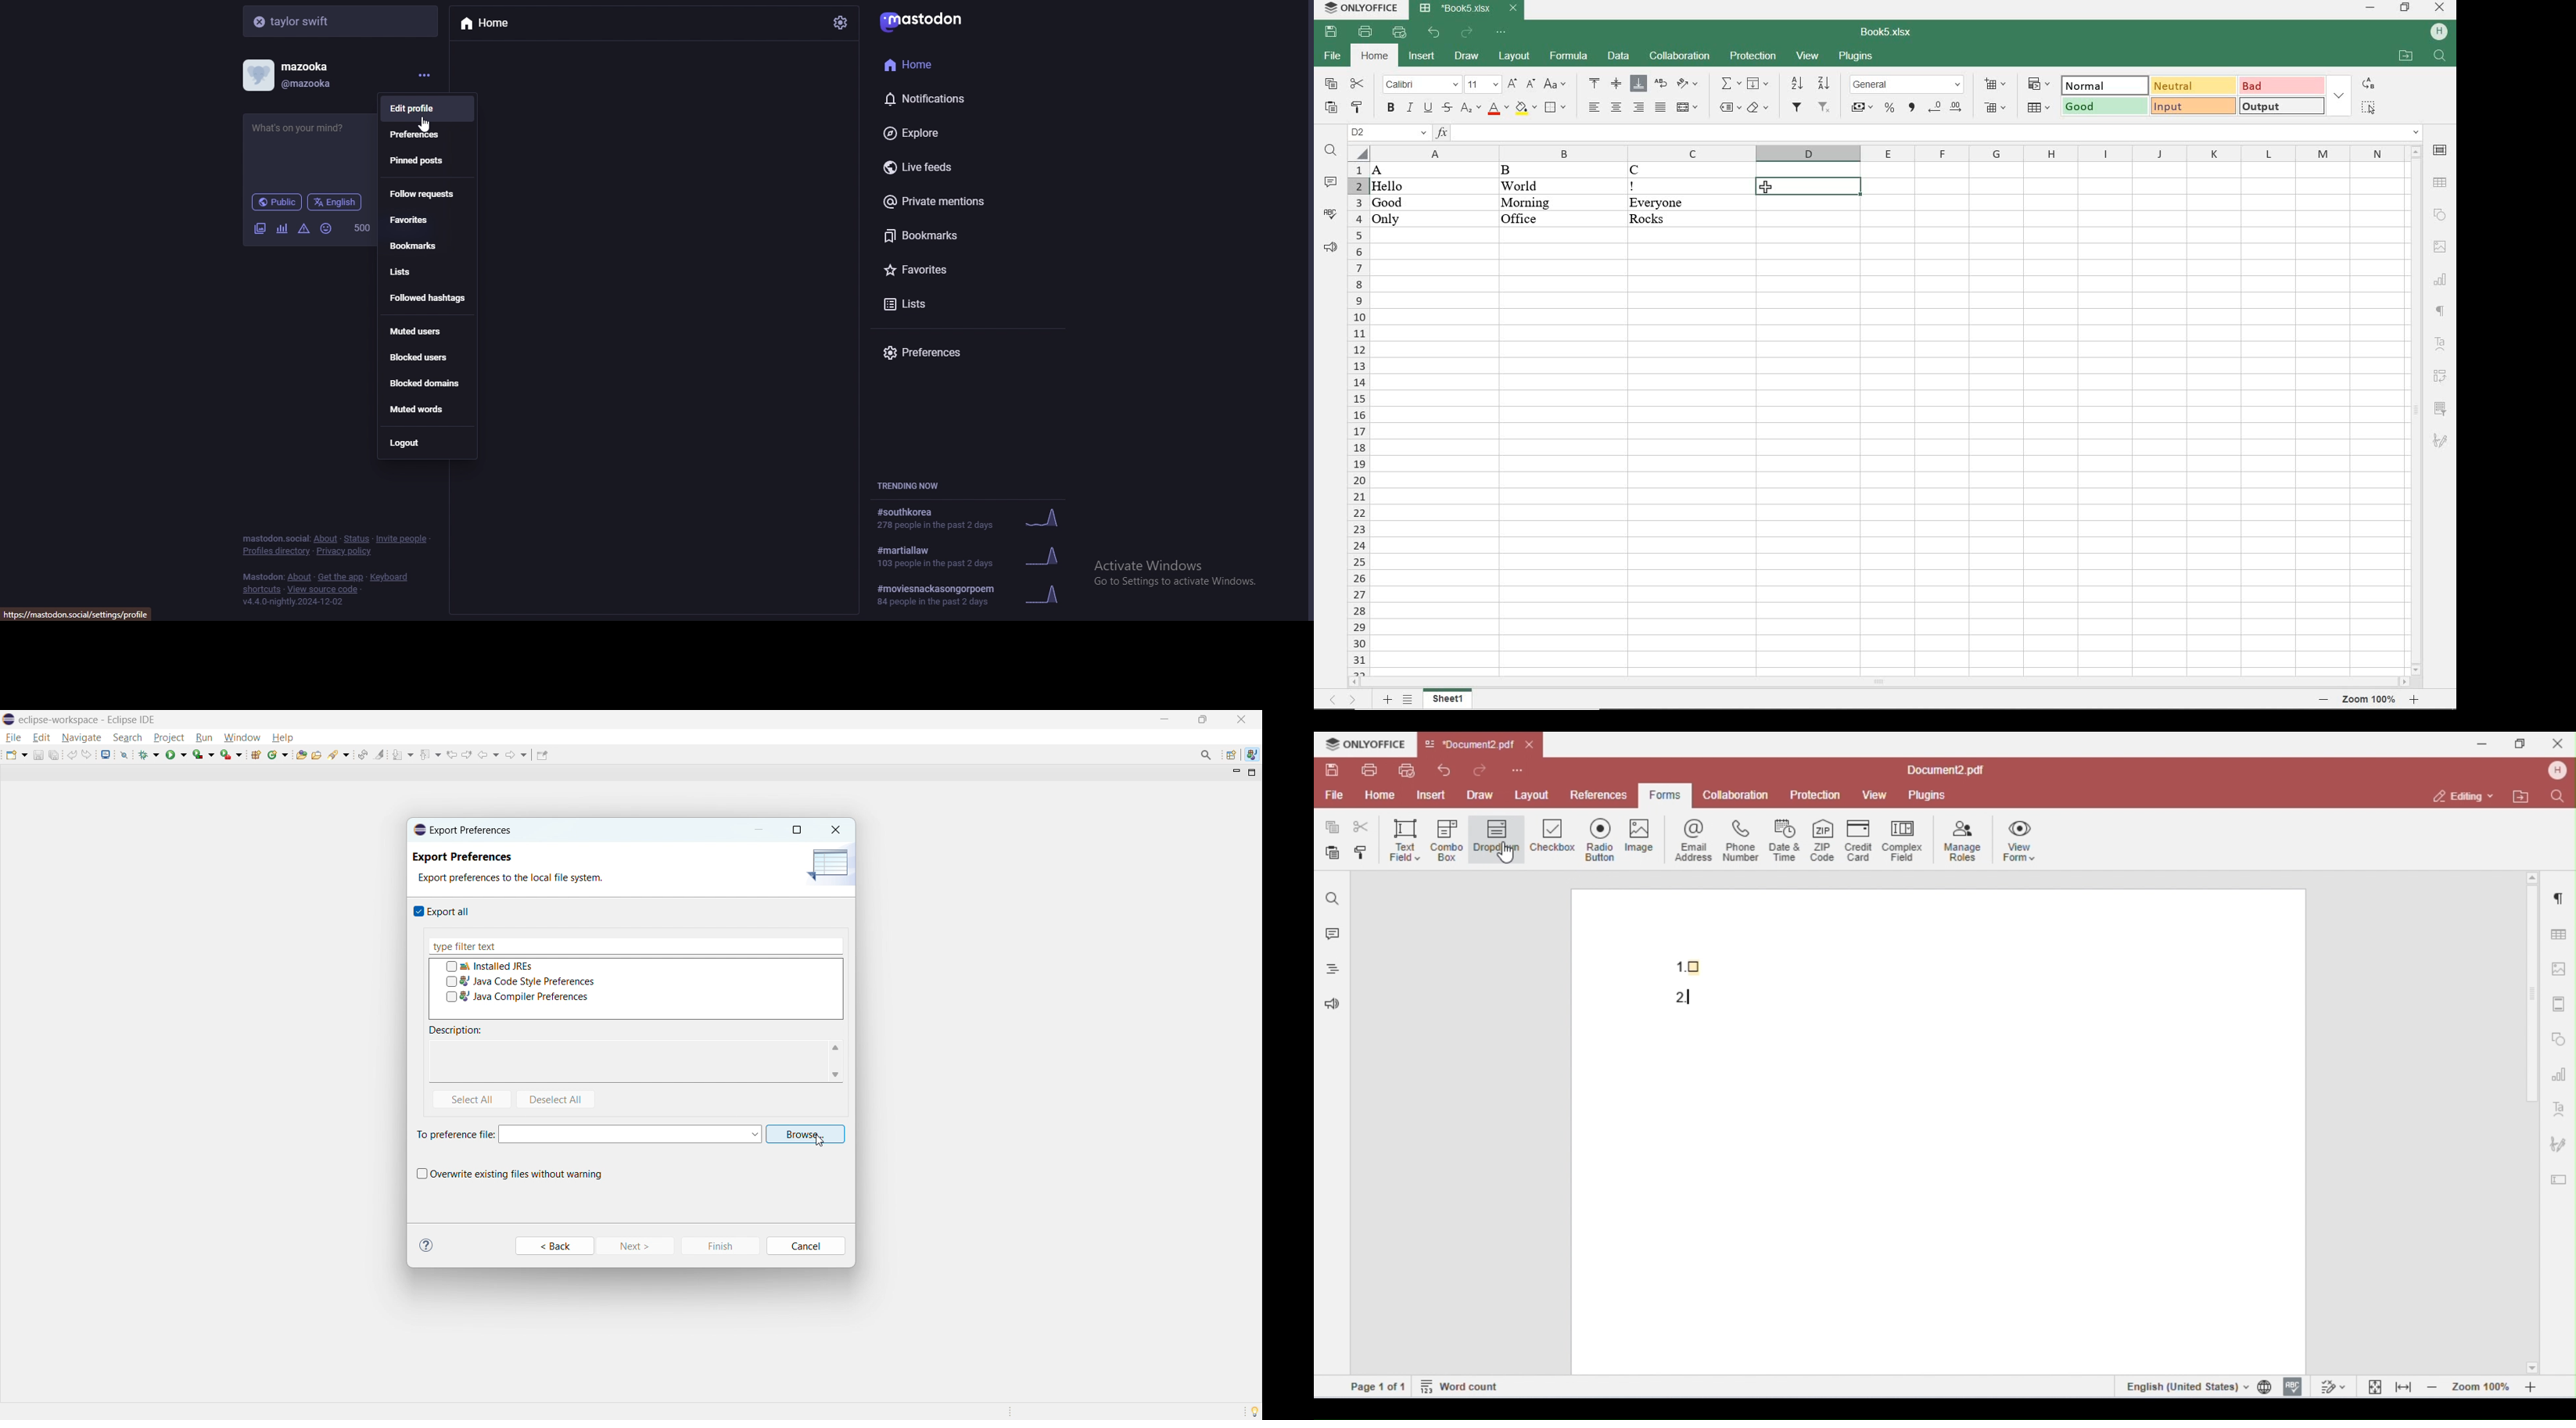 The image size is (2576, 1428). Describe the element at coordinates (1884, 154) in the screenshot. I see `columns` at that location.